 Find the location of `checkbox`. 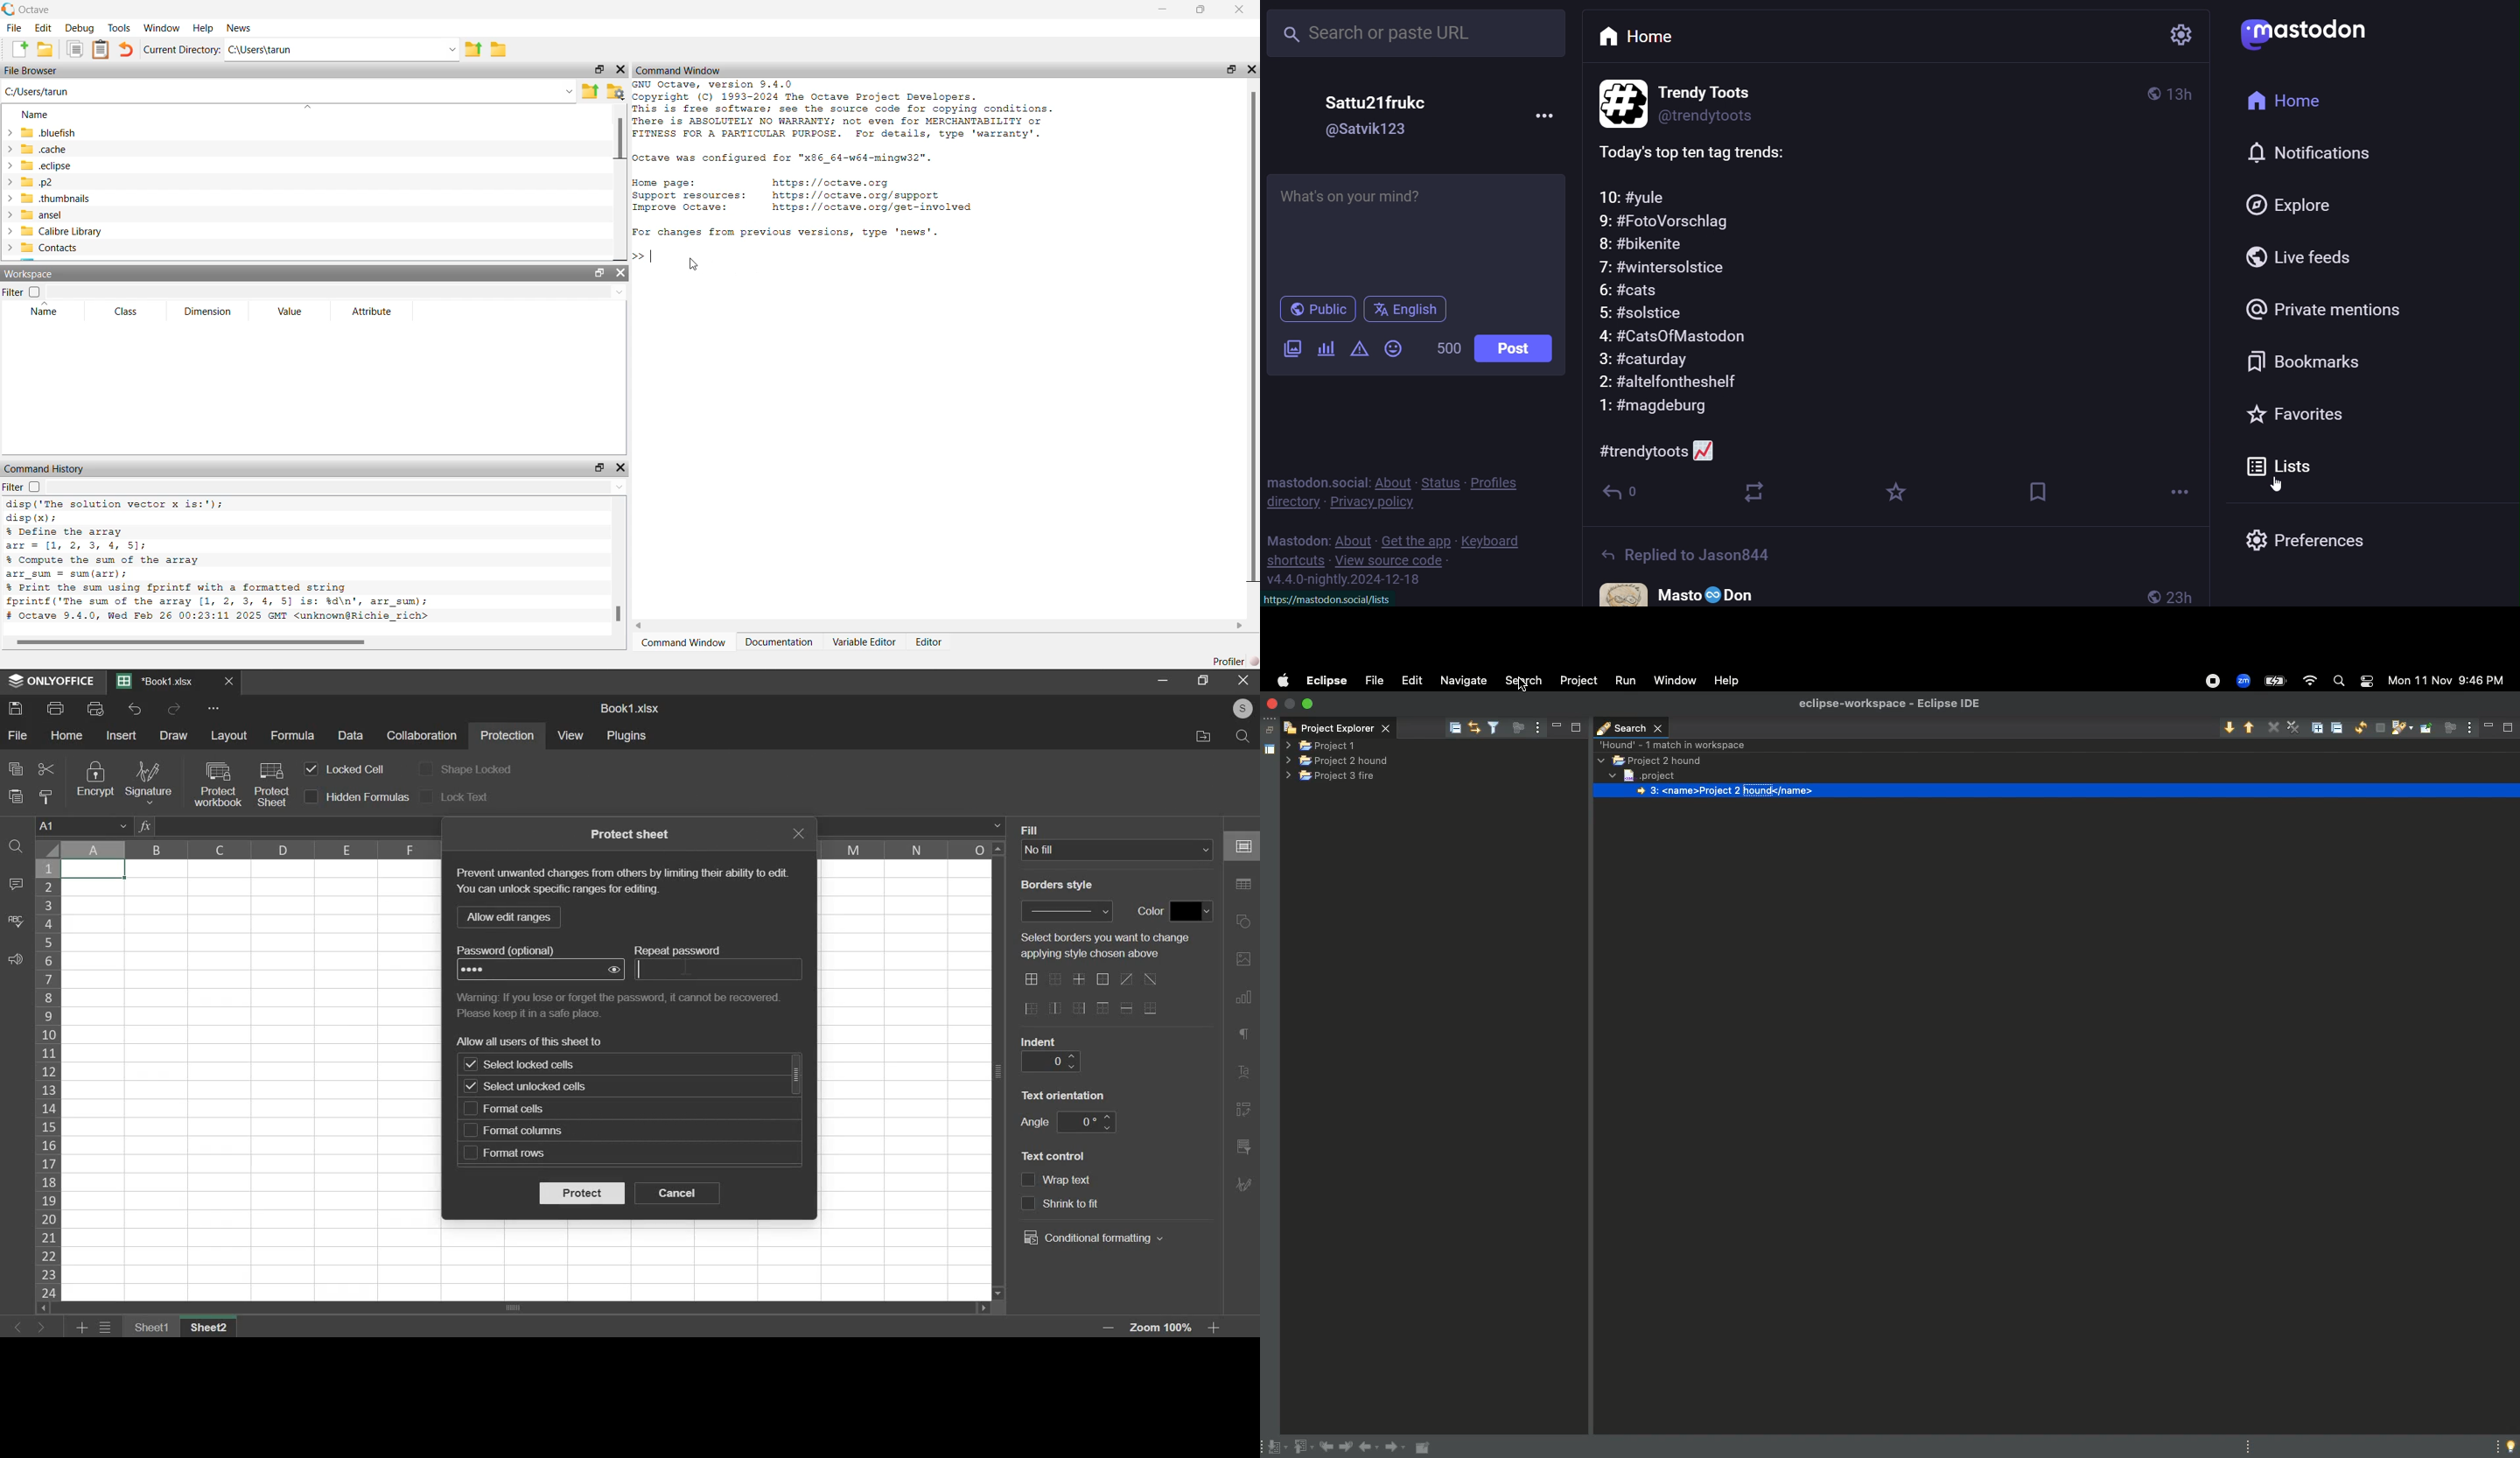

checkbox is located at coordinates (470, 1131).